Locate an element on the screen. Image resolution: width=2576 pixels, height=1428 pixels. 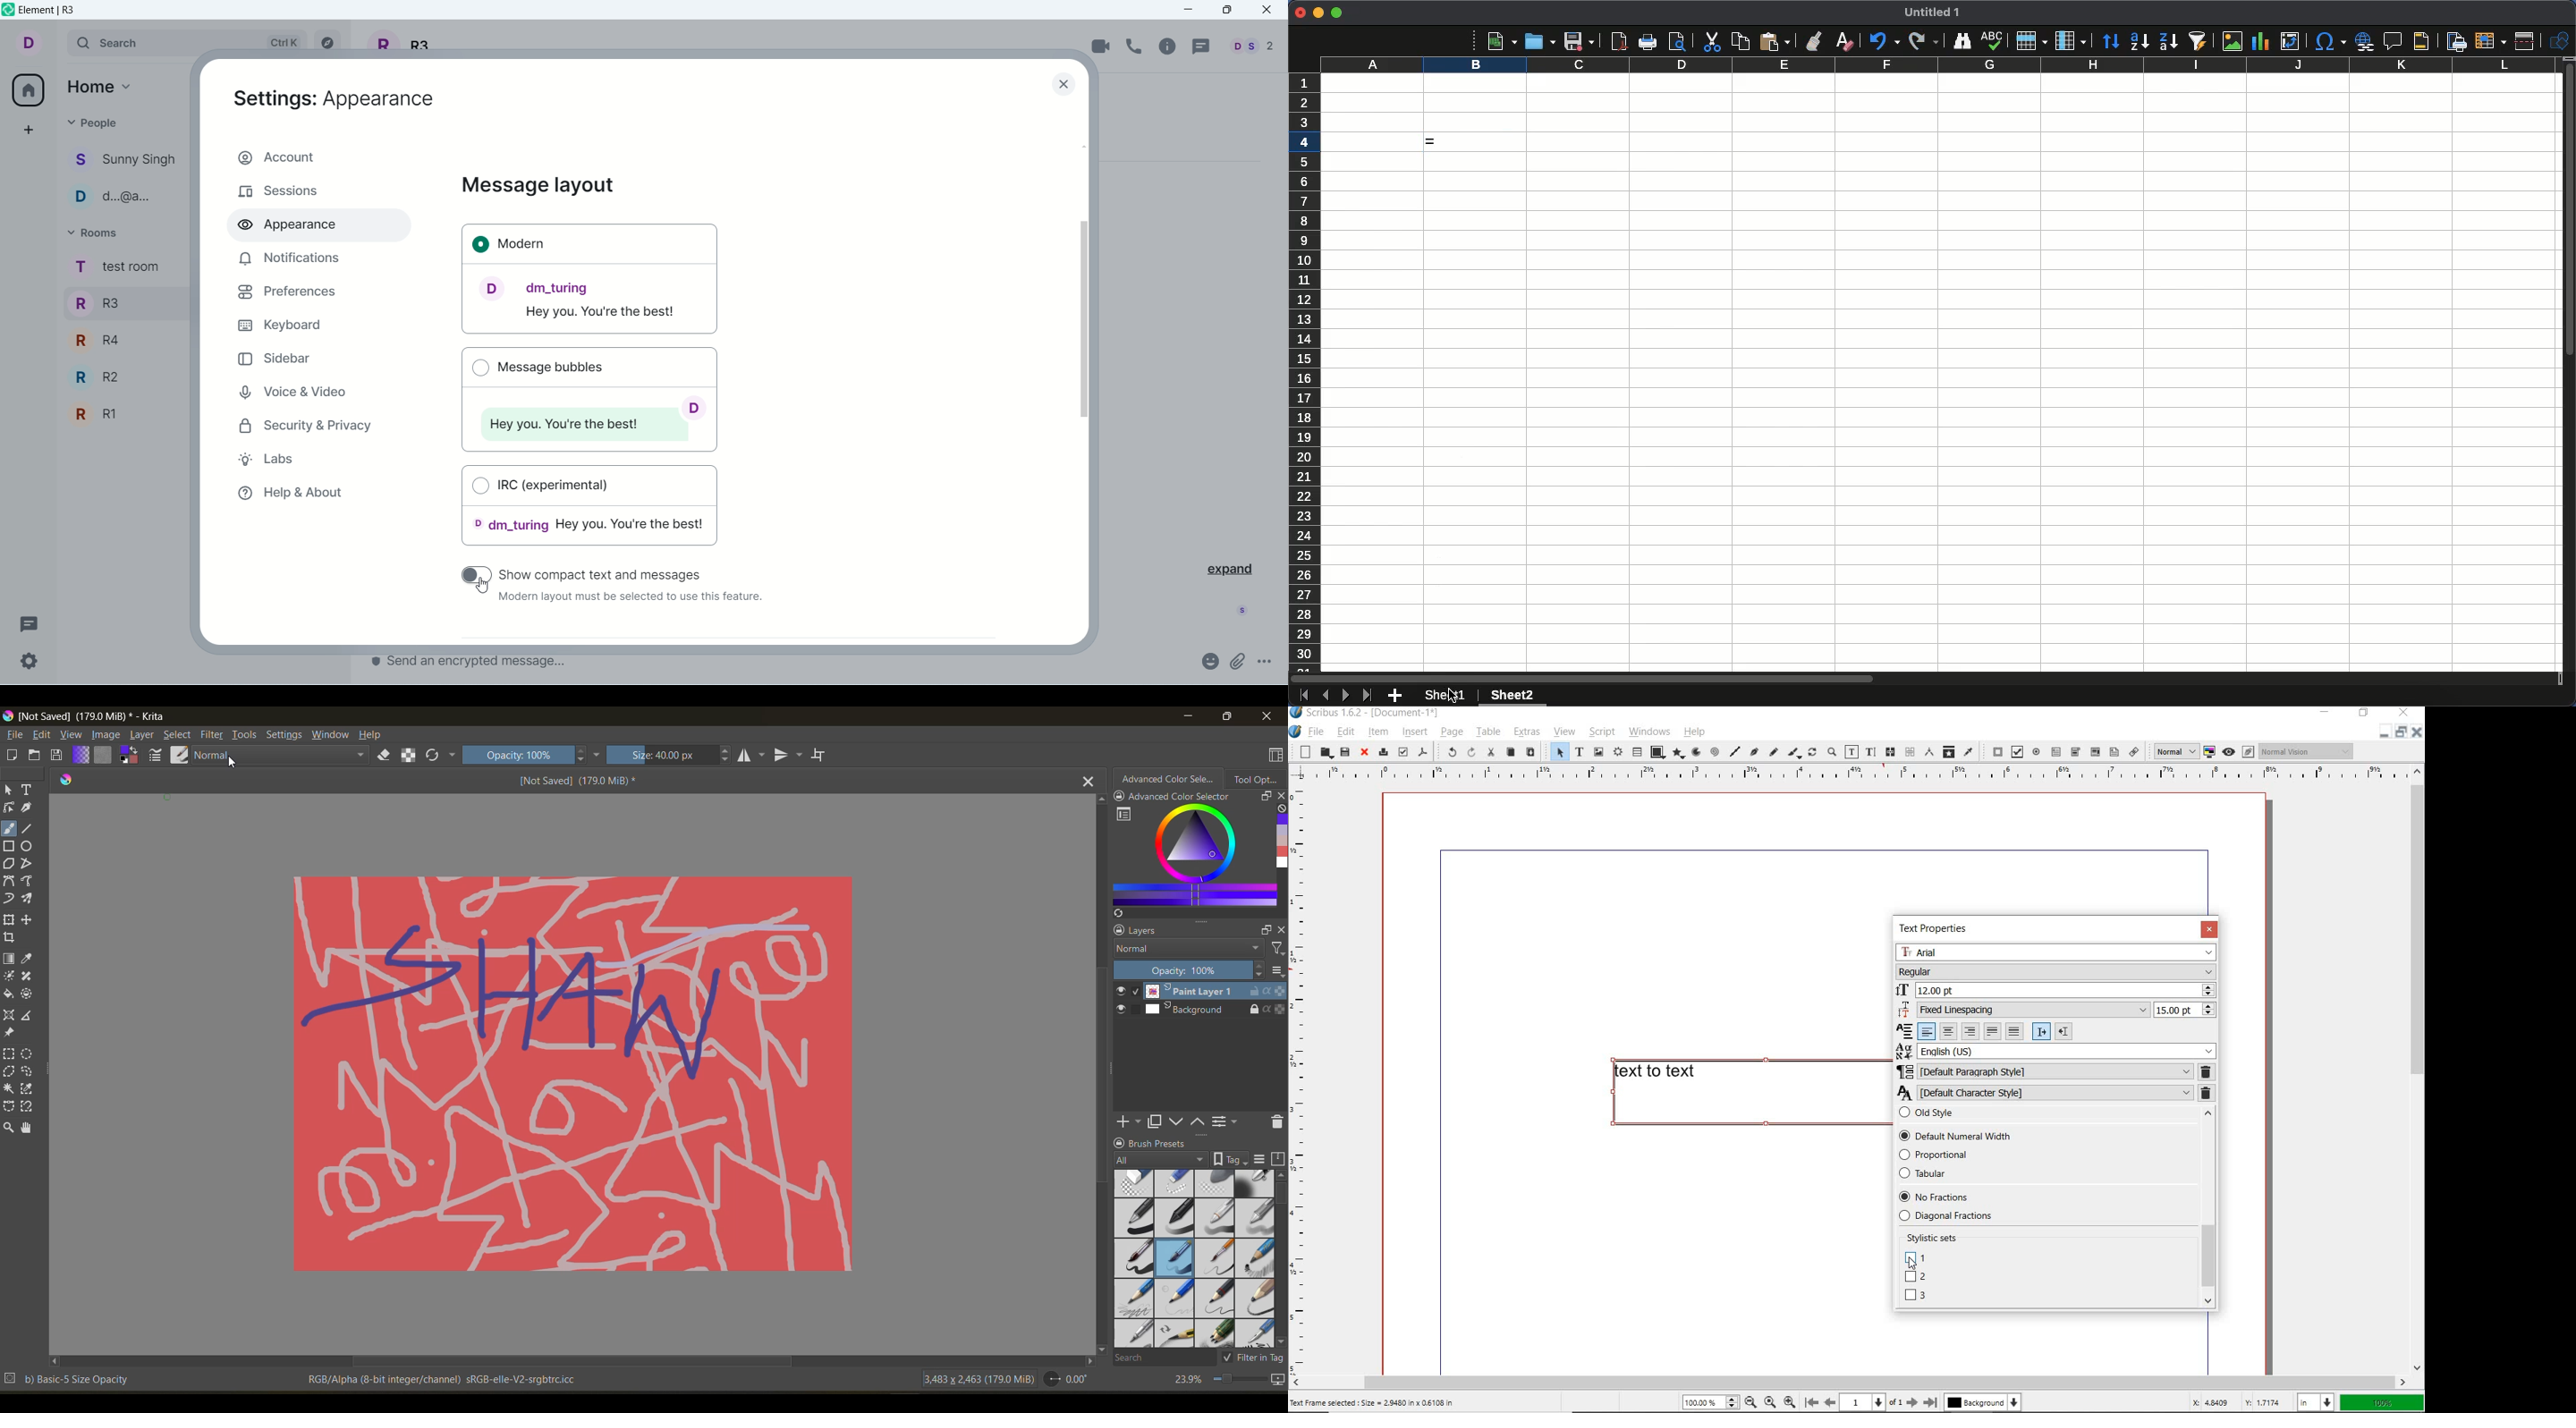
advanced color selctor is located at coordinates (1173, 796).